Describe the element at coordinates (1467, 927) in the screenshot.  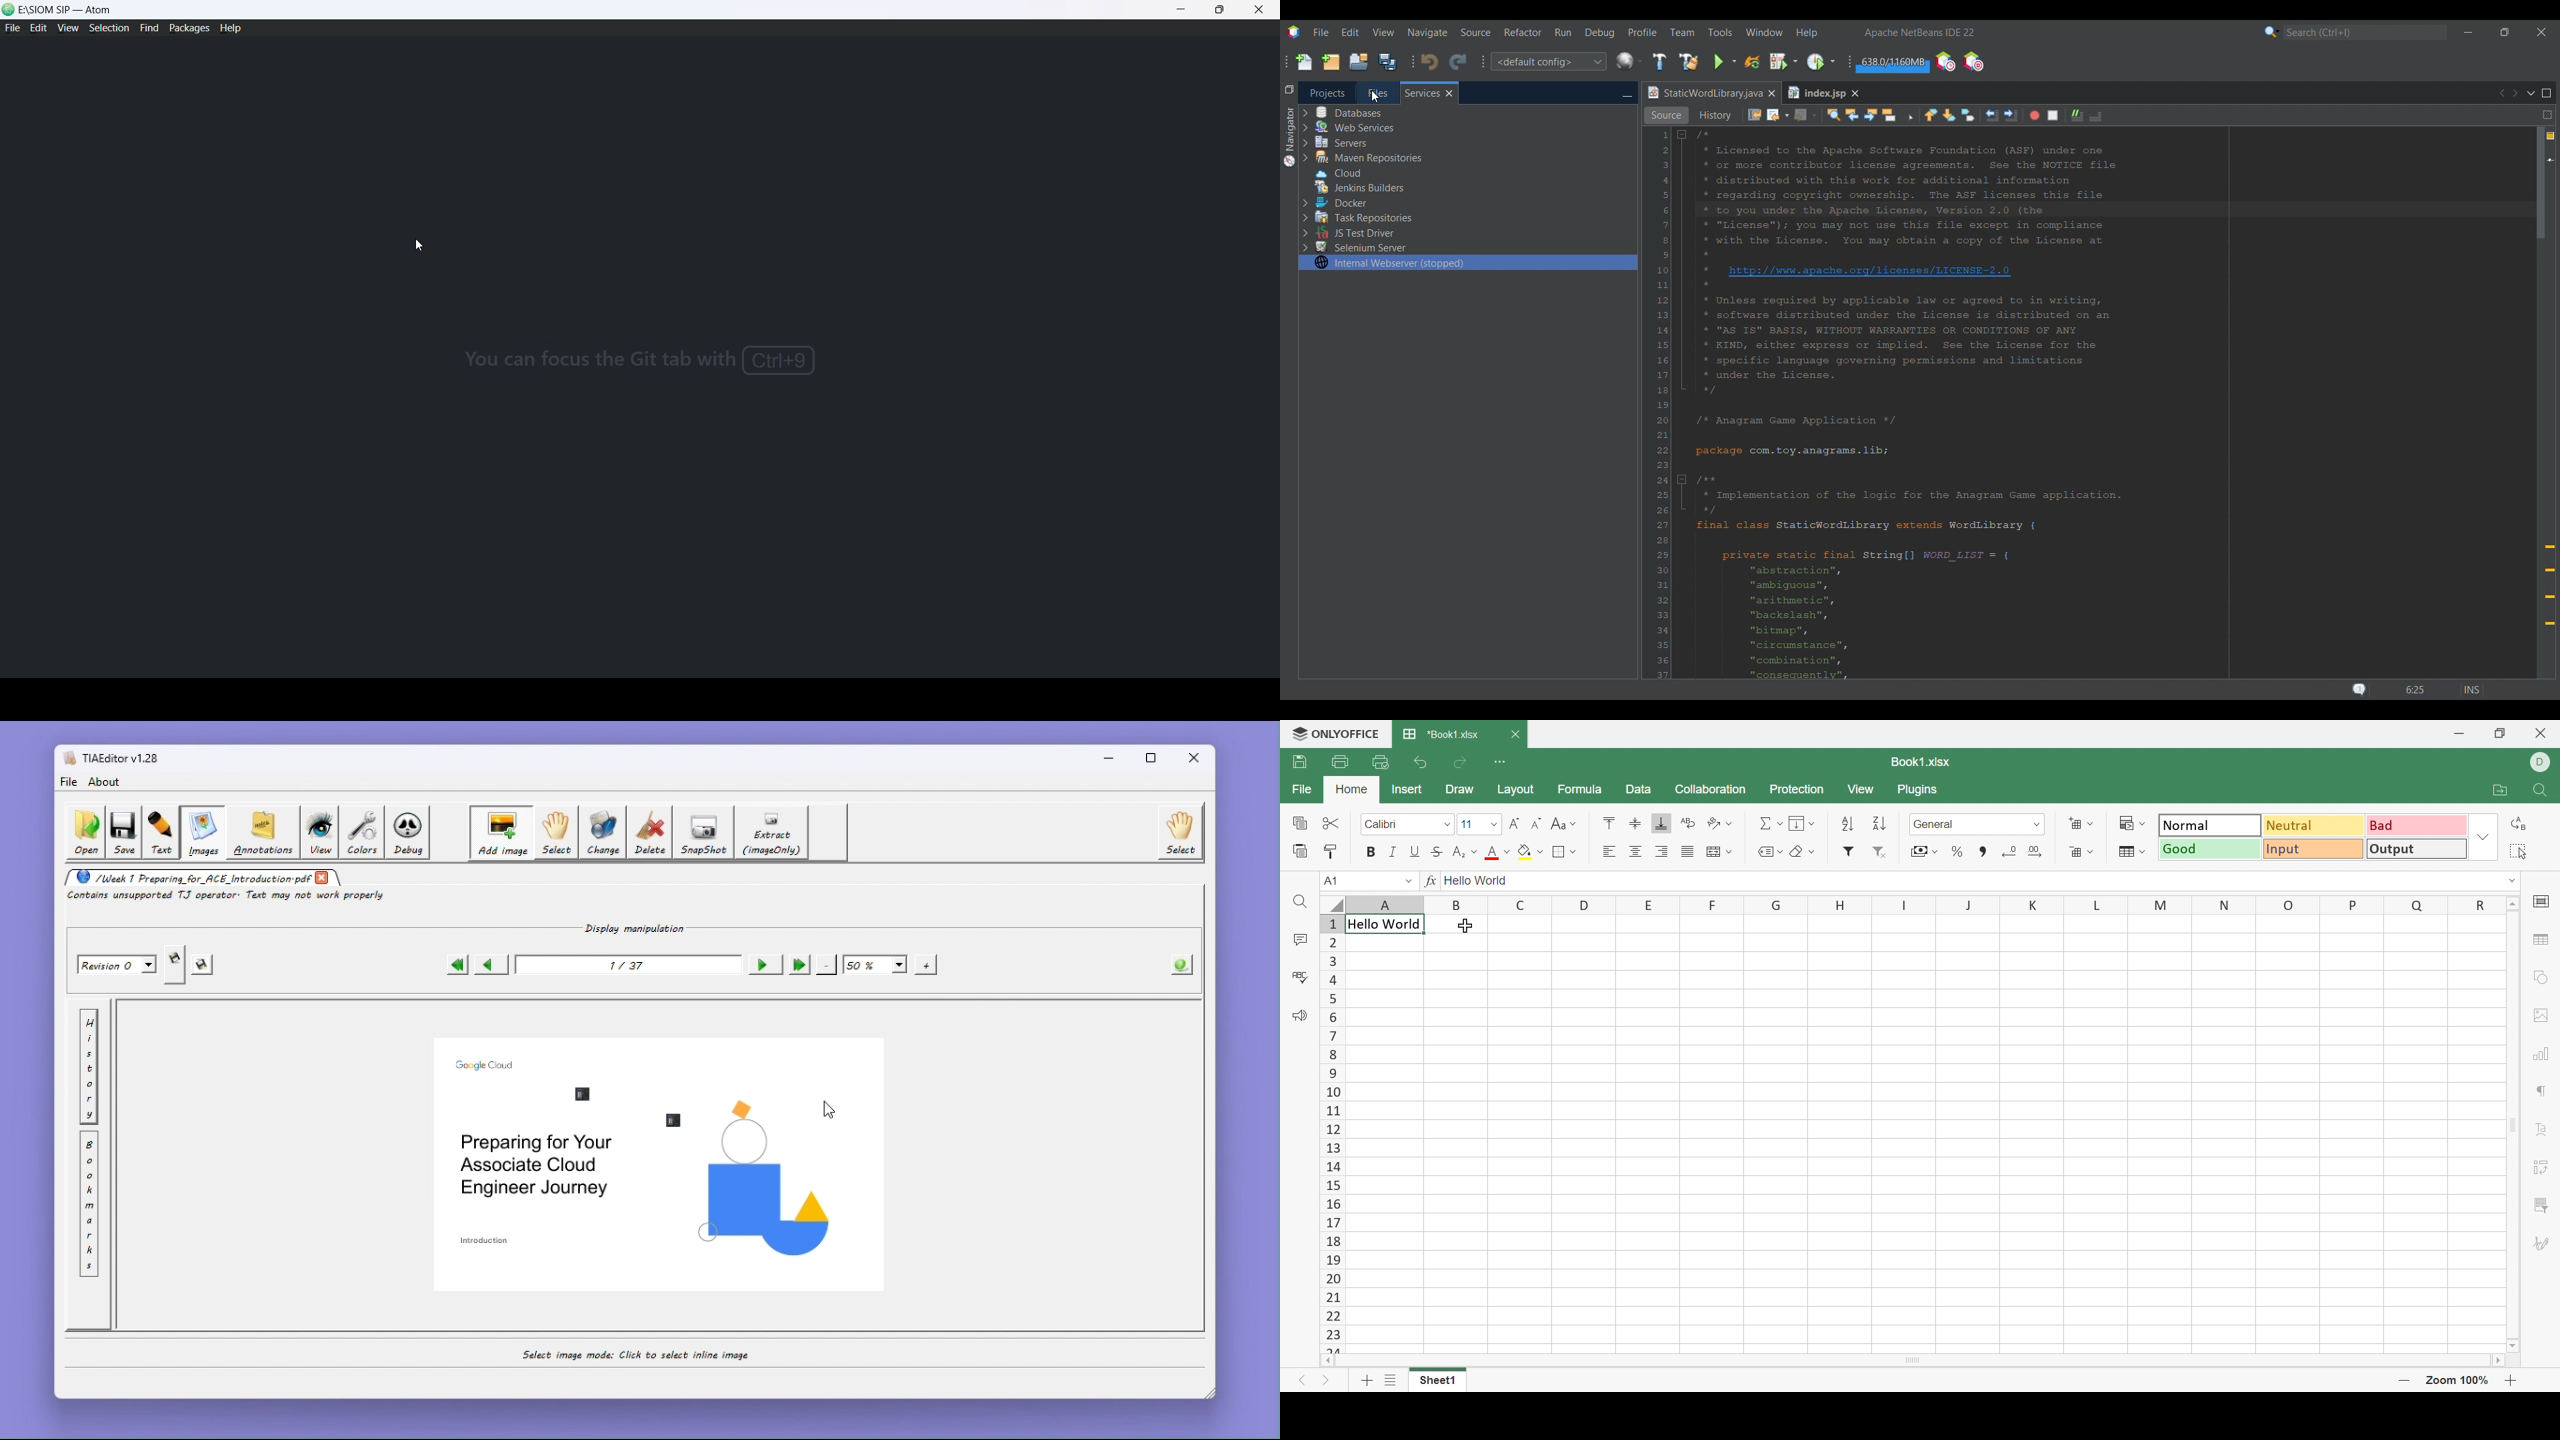
I see `Cursor` at that location.